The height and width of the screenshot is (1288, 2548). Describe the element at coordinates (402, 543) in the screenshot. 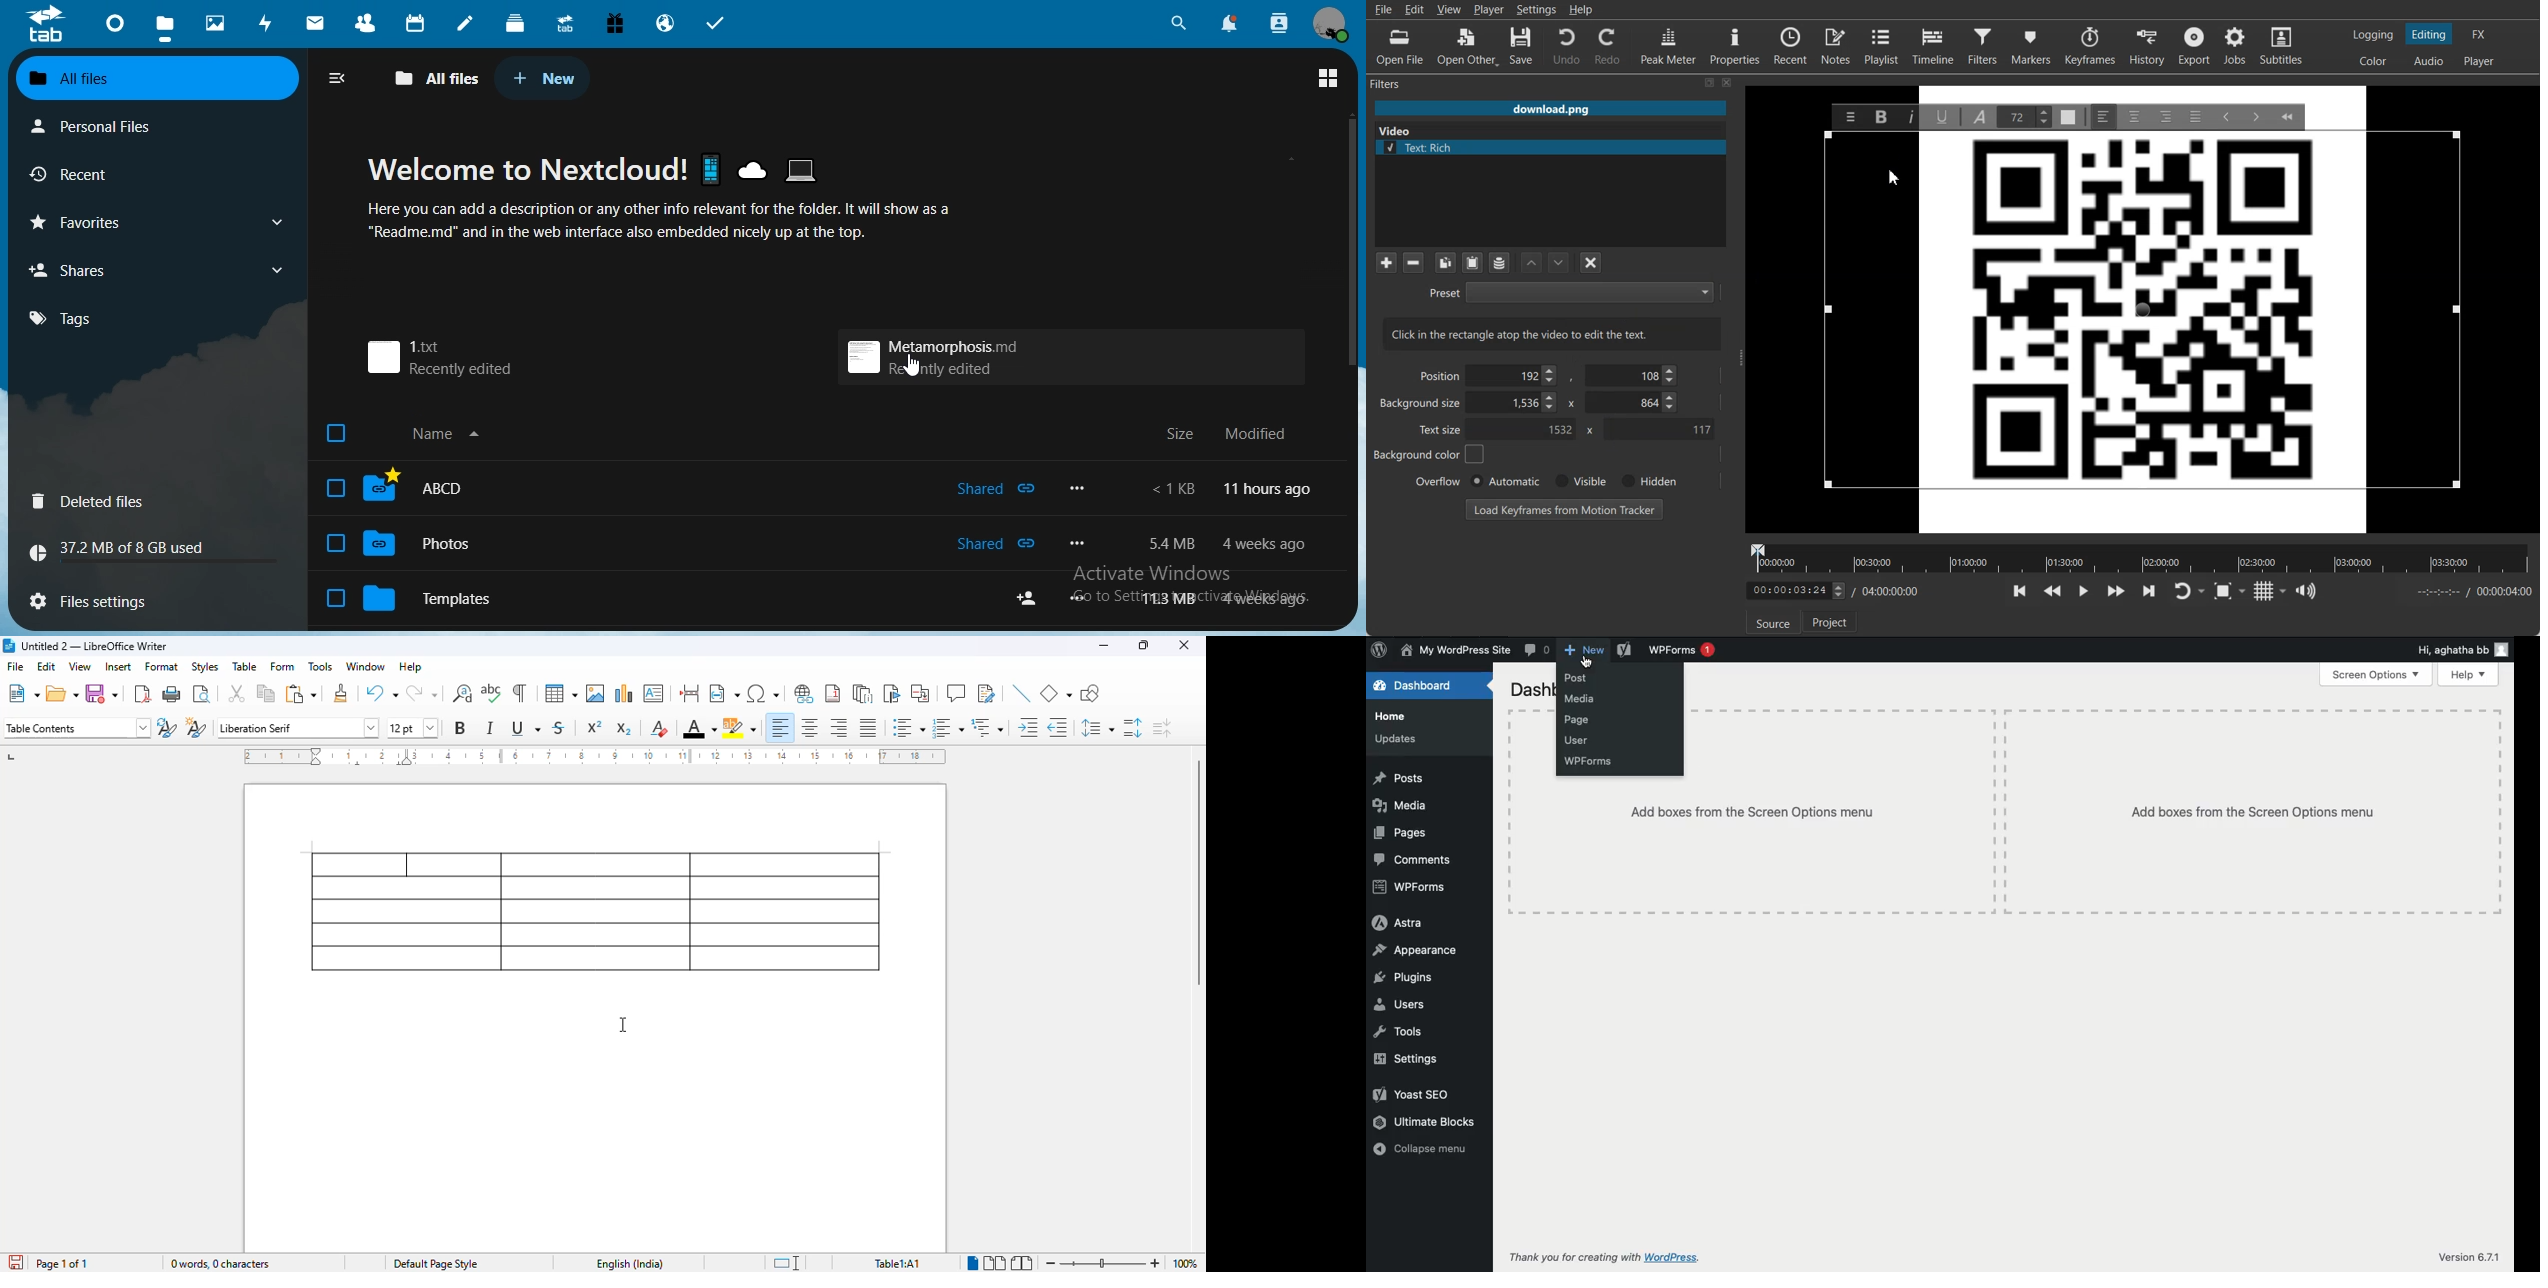

I see `Photos` at that location.